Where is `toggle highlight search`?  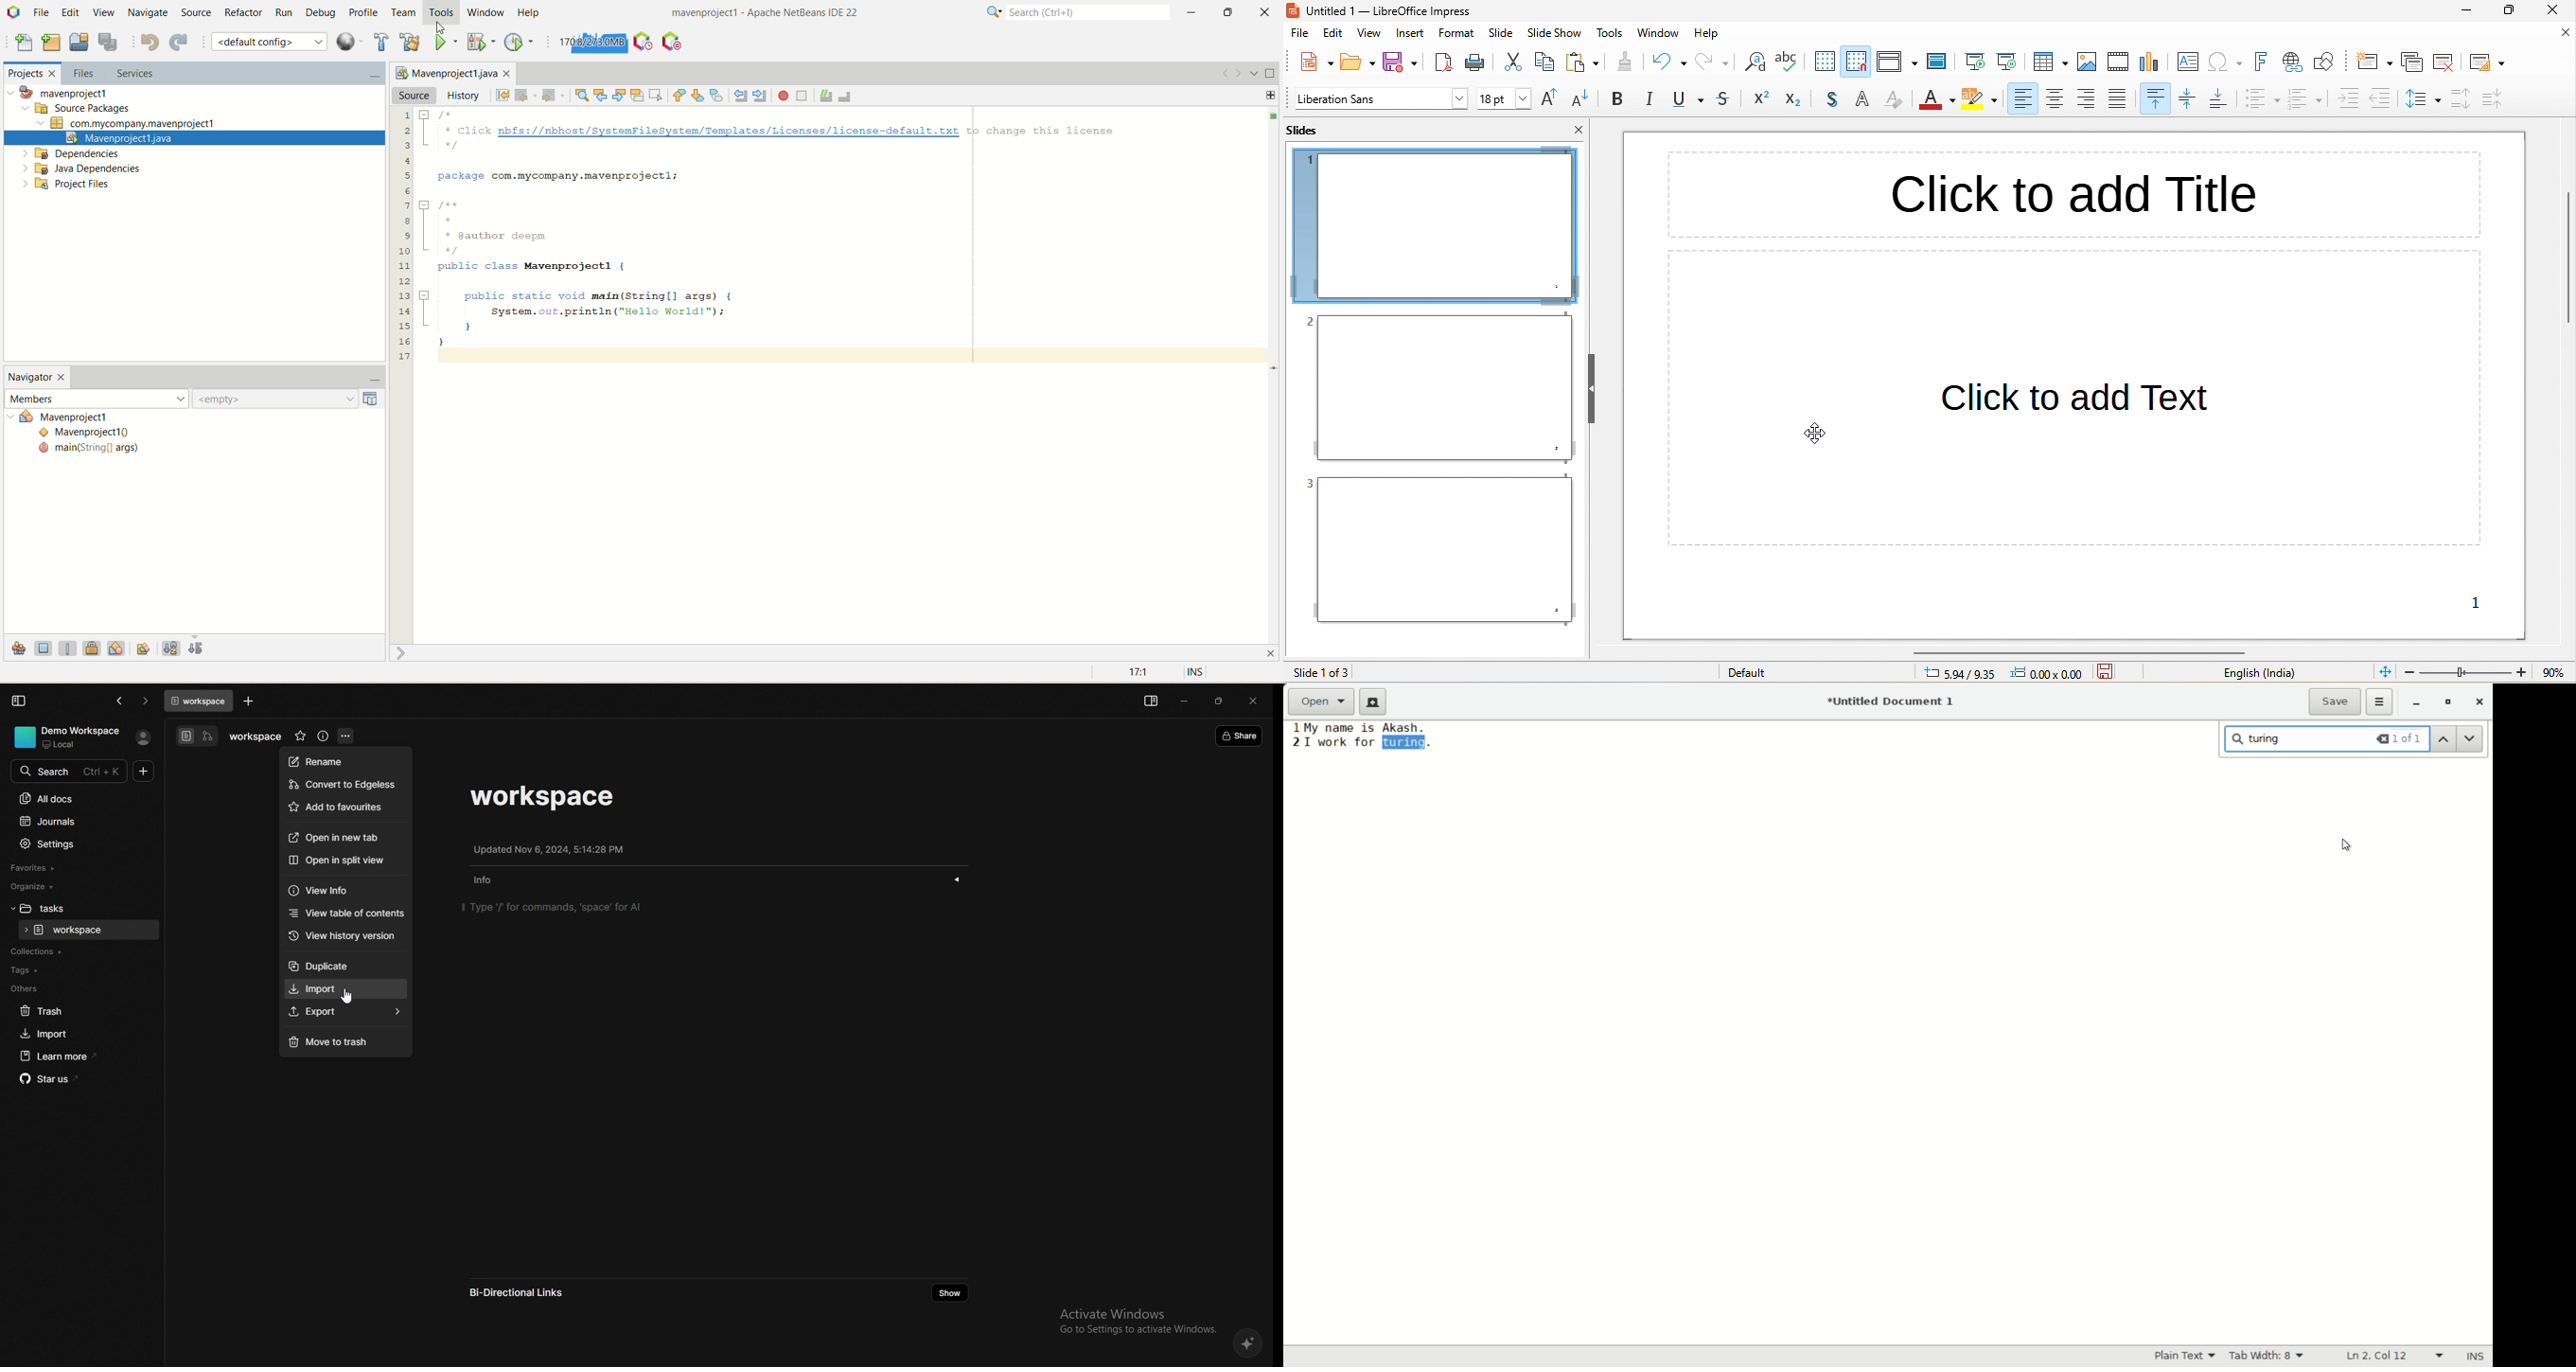
toggle highlight search is located at coordinates (637, 96).